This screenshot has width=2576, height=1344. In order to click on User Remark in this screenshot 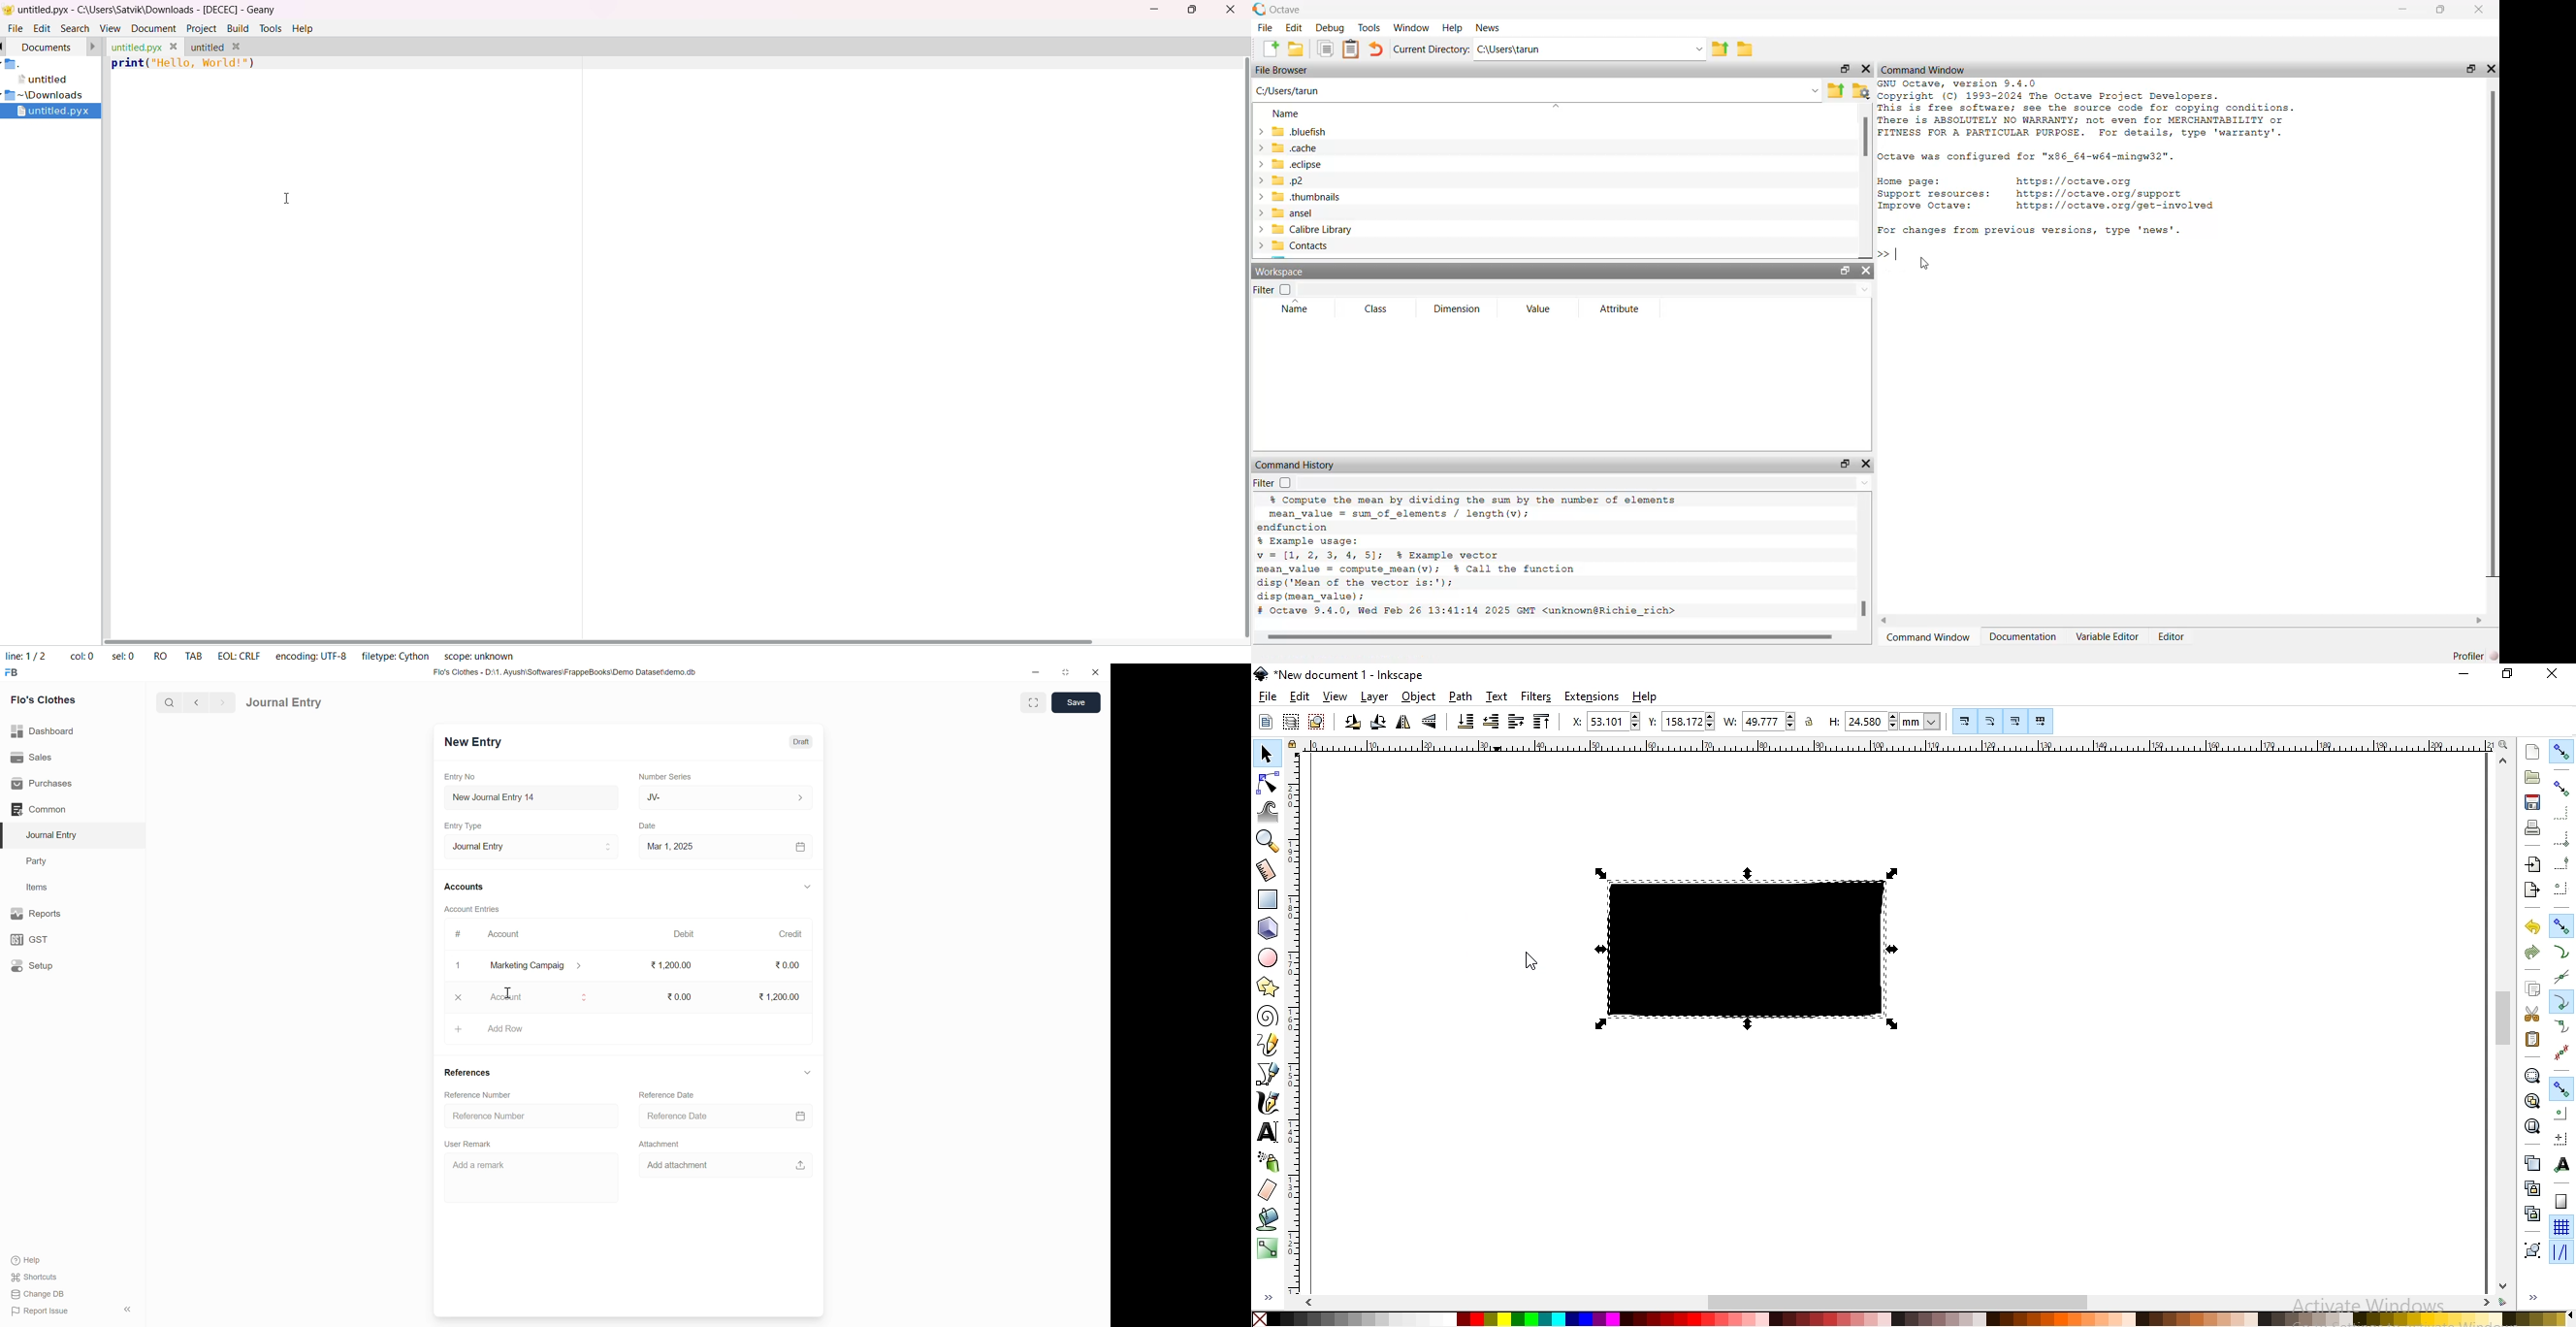, I will do `click(471, 1144)`.